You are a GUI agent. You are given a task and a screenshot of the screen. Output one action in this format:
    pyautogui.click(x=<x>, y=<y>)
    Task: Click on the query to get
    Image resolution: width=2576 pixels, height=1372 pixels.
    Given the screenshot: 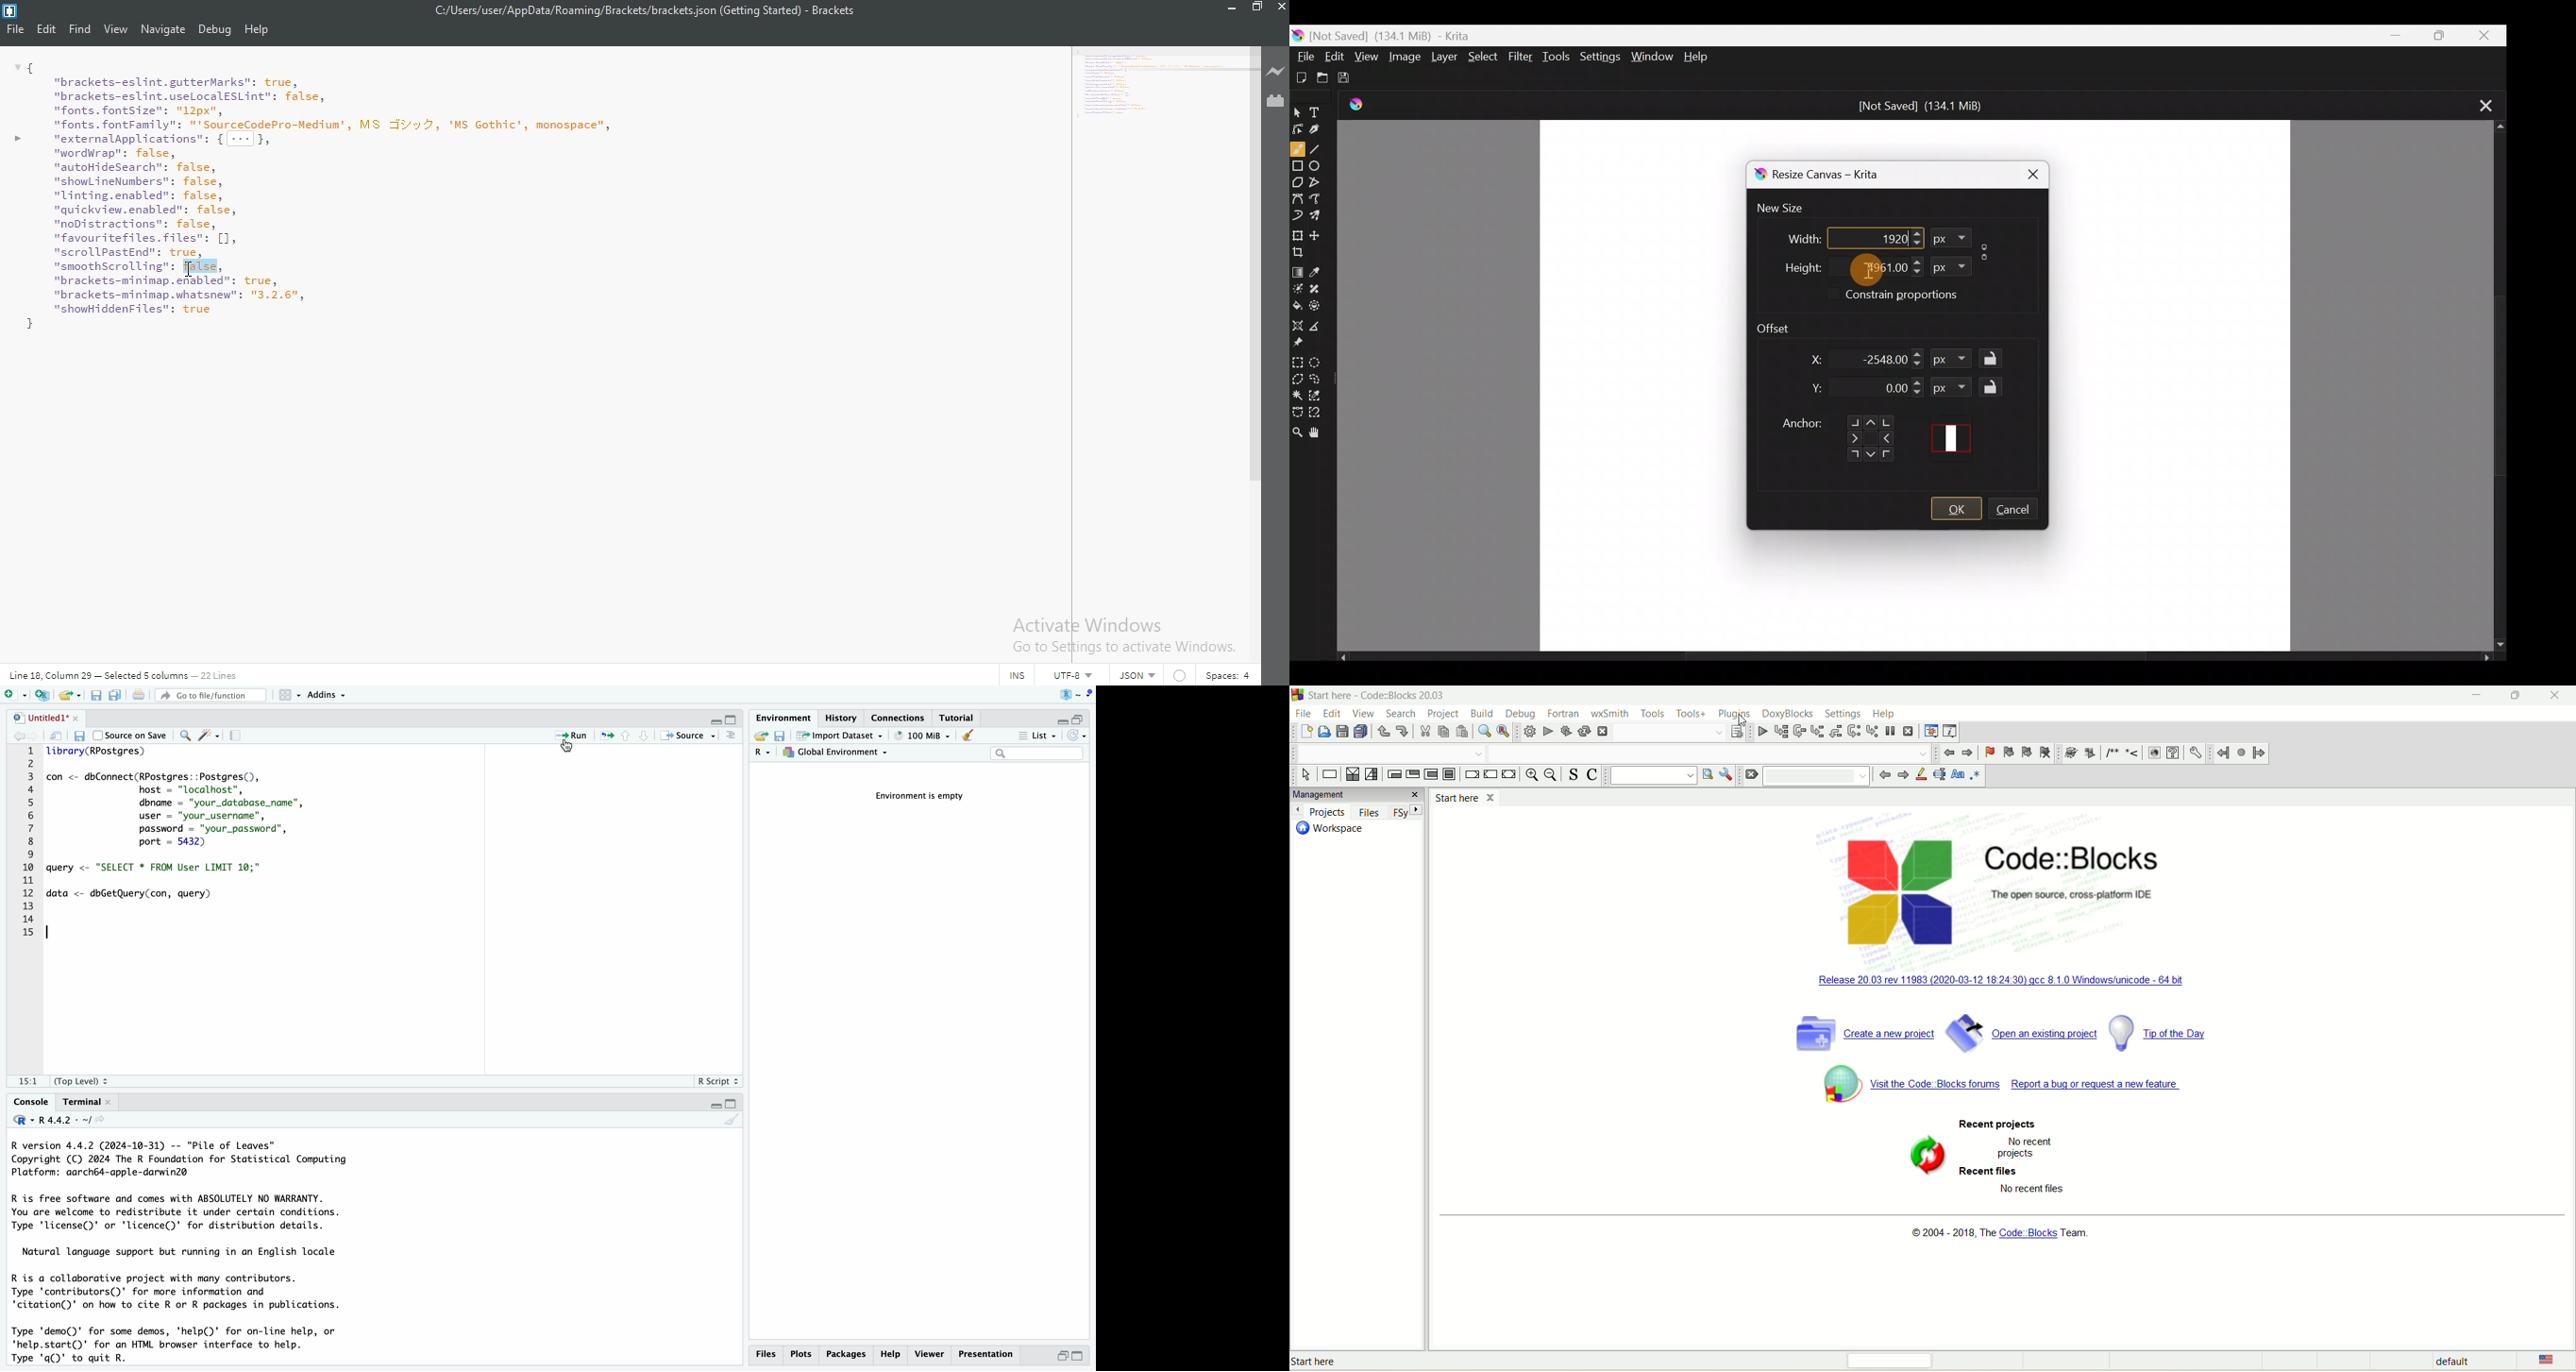 What is the action you would take?
    pyautogui.click(x=143, y=894)
    